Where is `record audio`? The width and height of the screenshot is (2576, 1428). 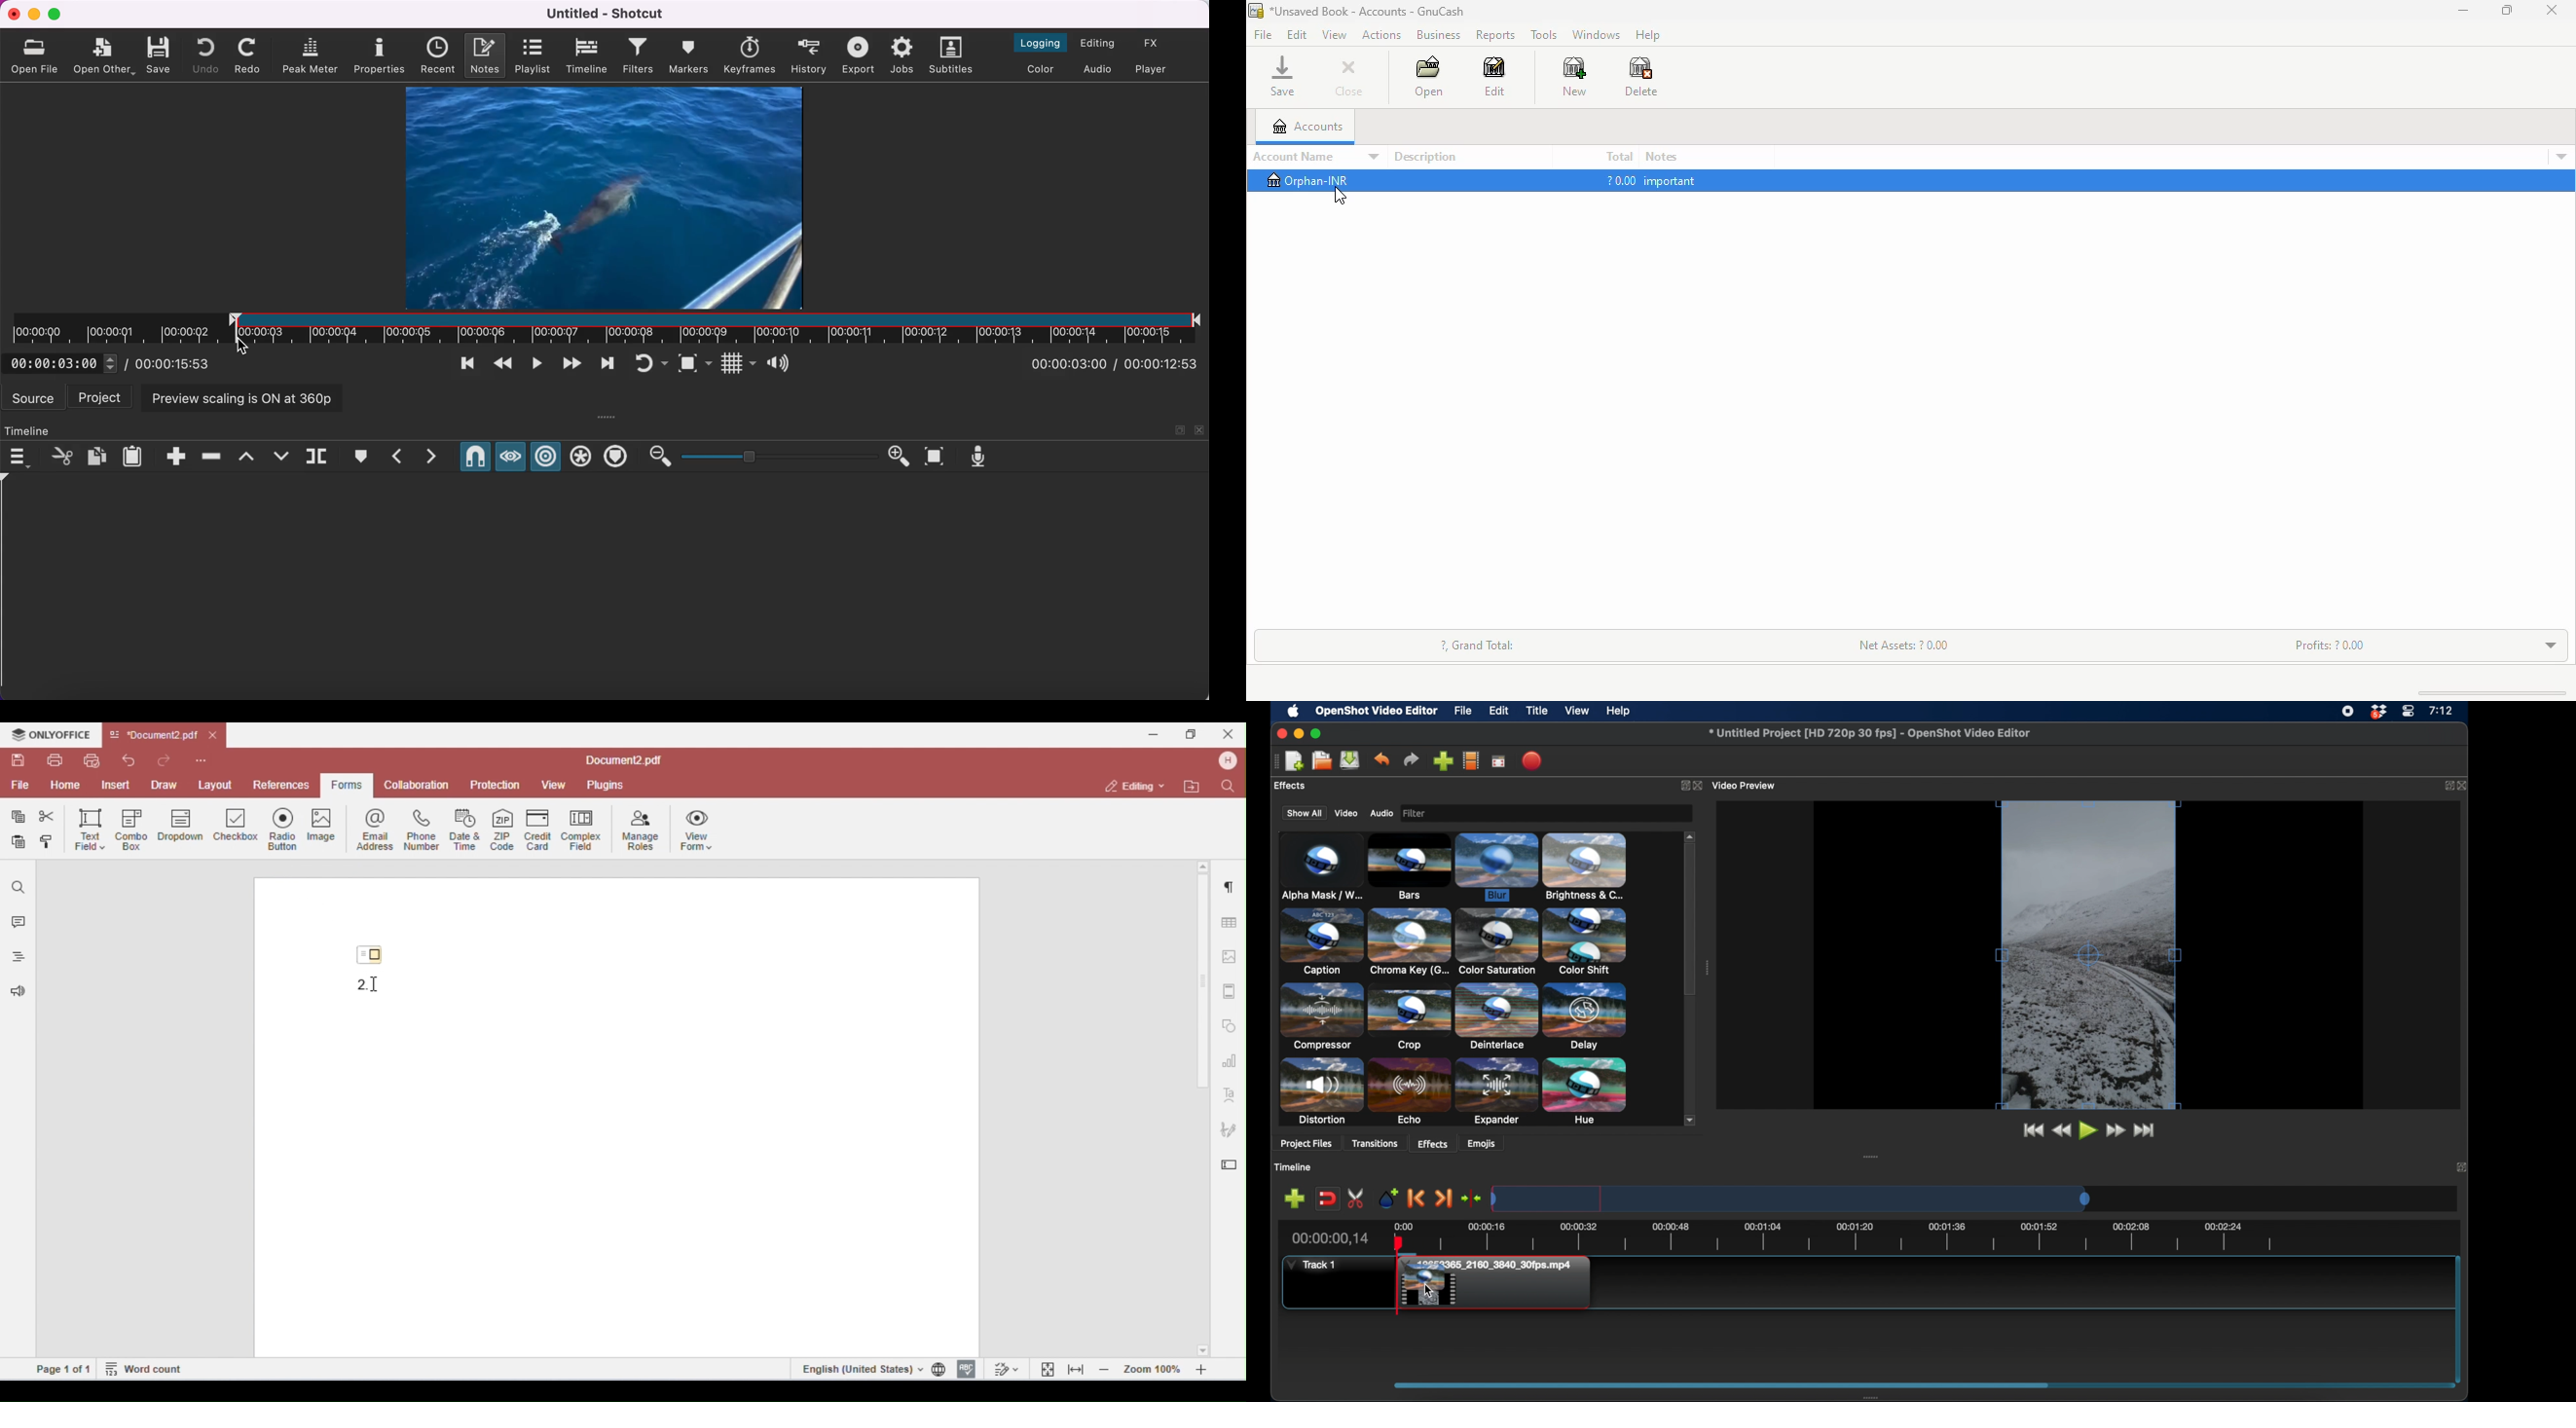 record audio is located at coordinates (983, 458).